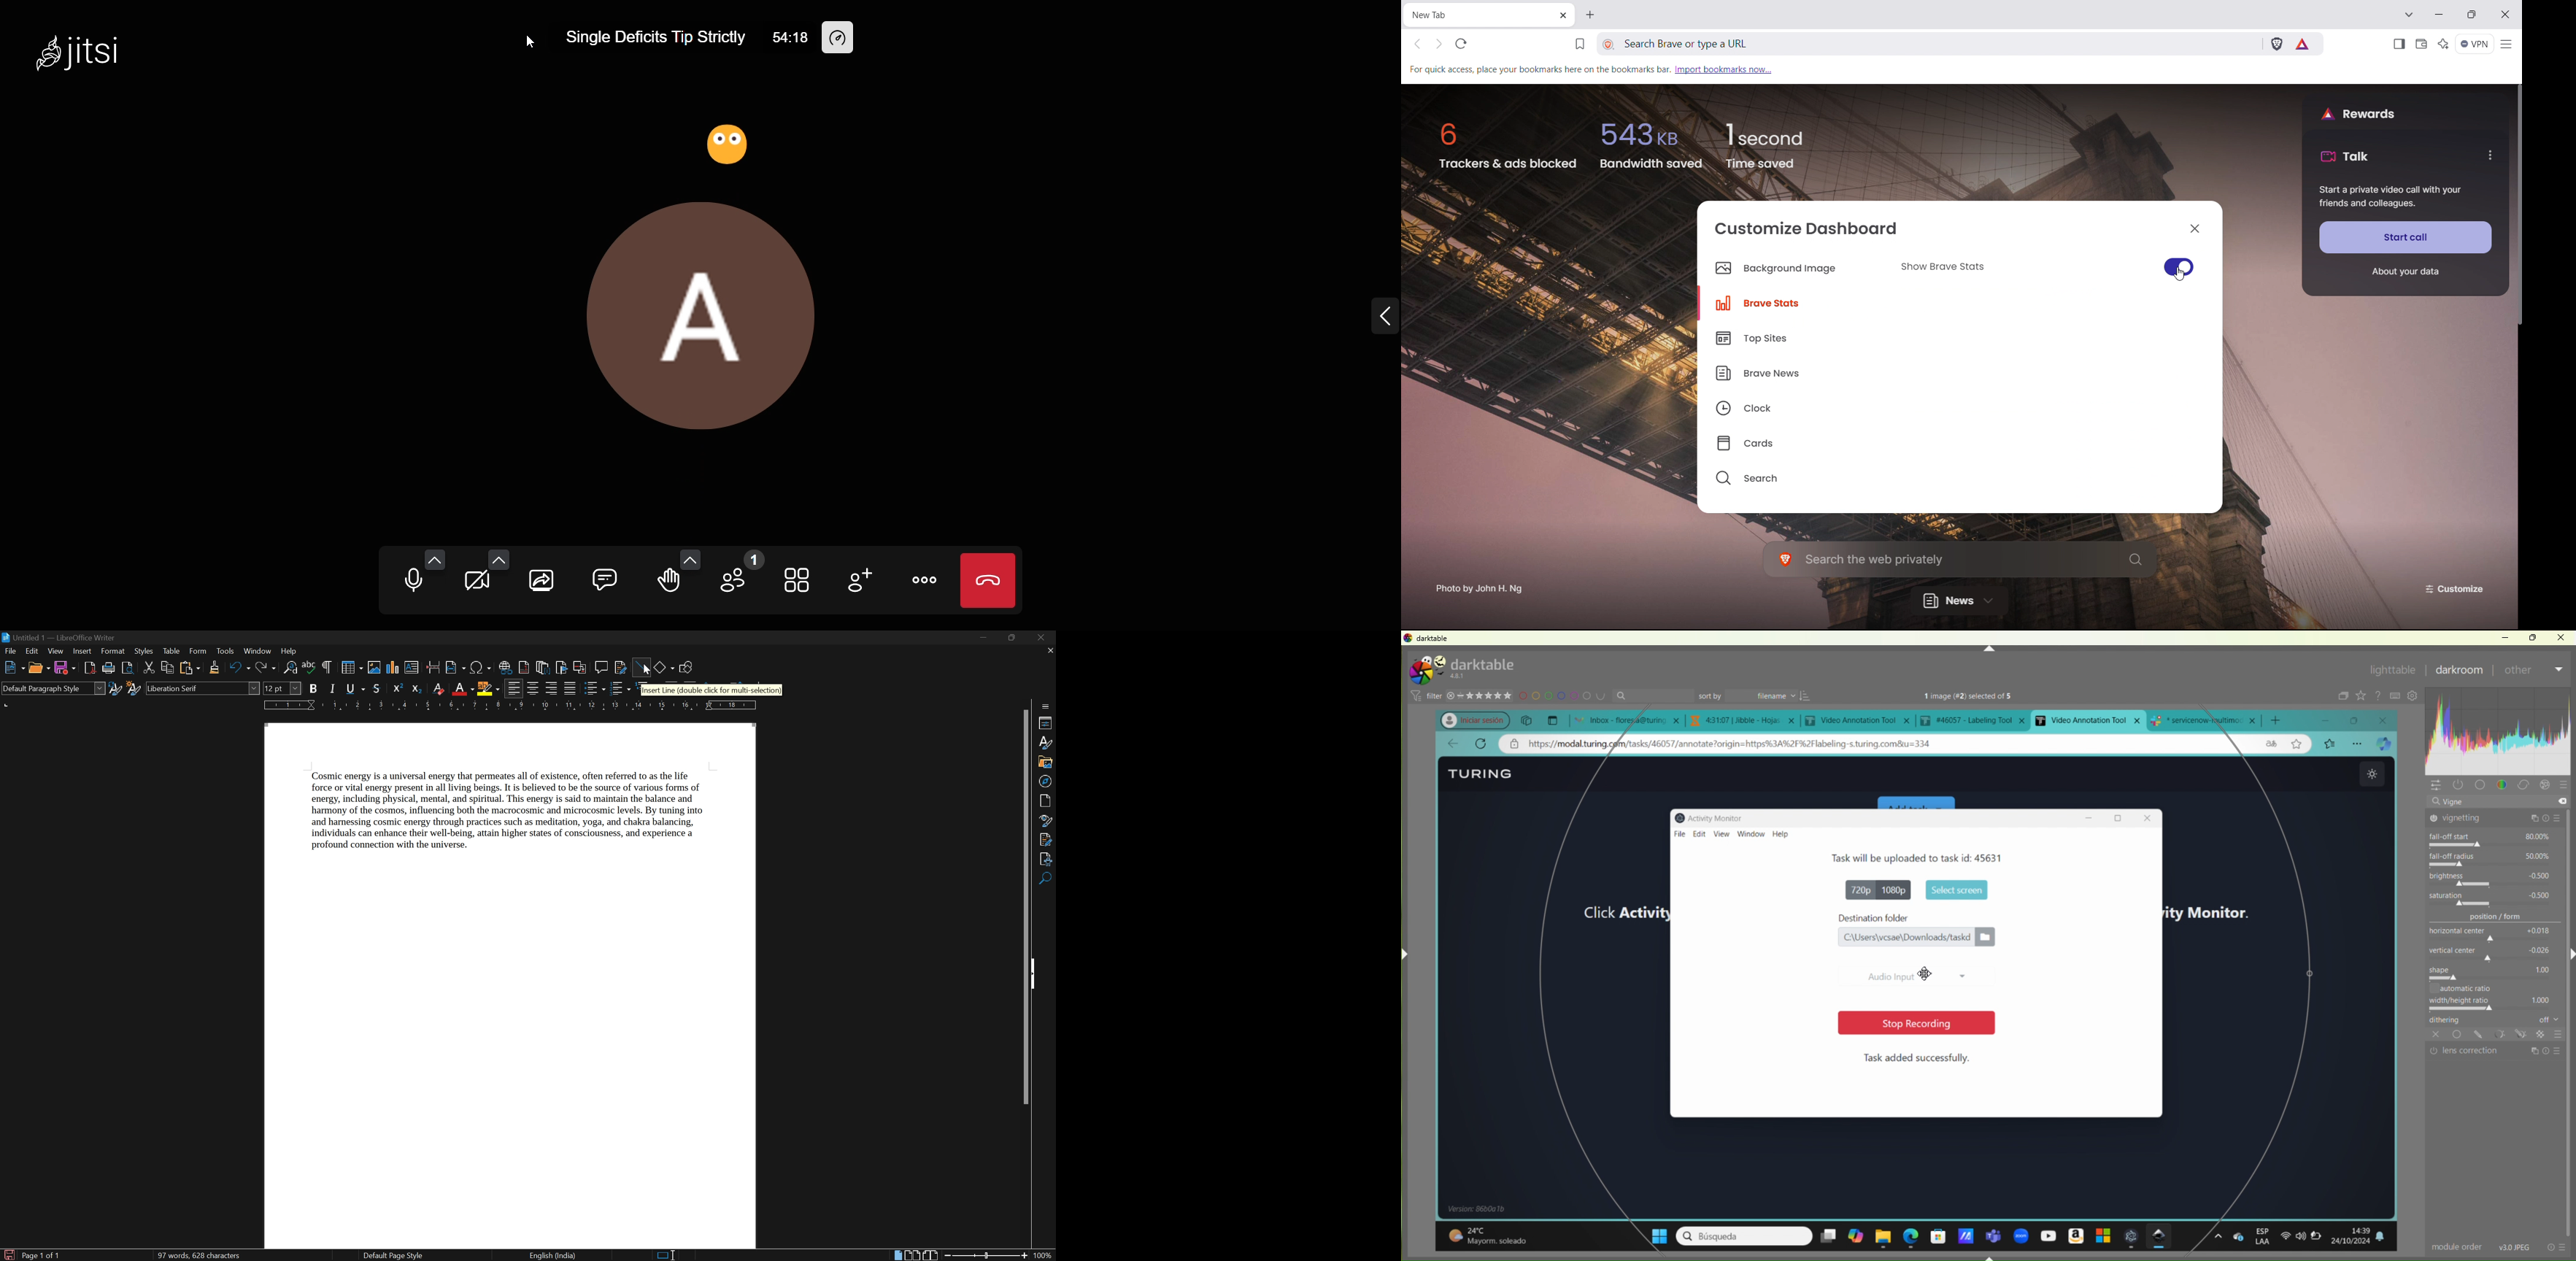 The height and width of the screenshot is (1288, 2576). I want to click on view, so click(1721, 834).